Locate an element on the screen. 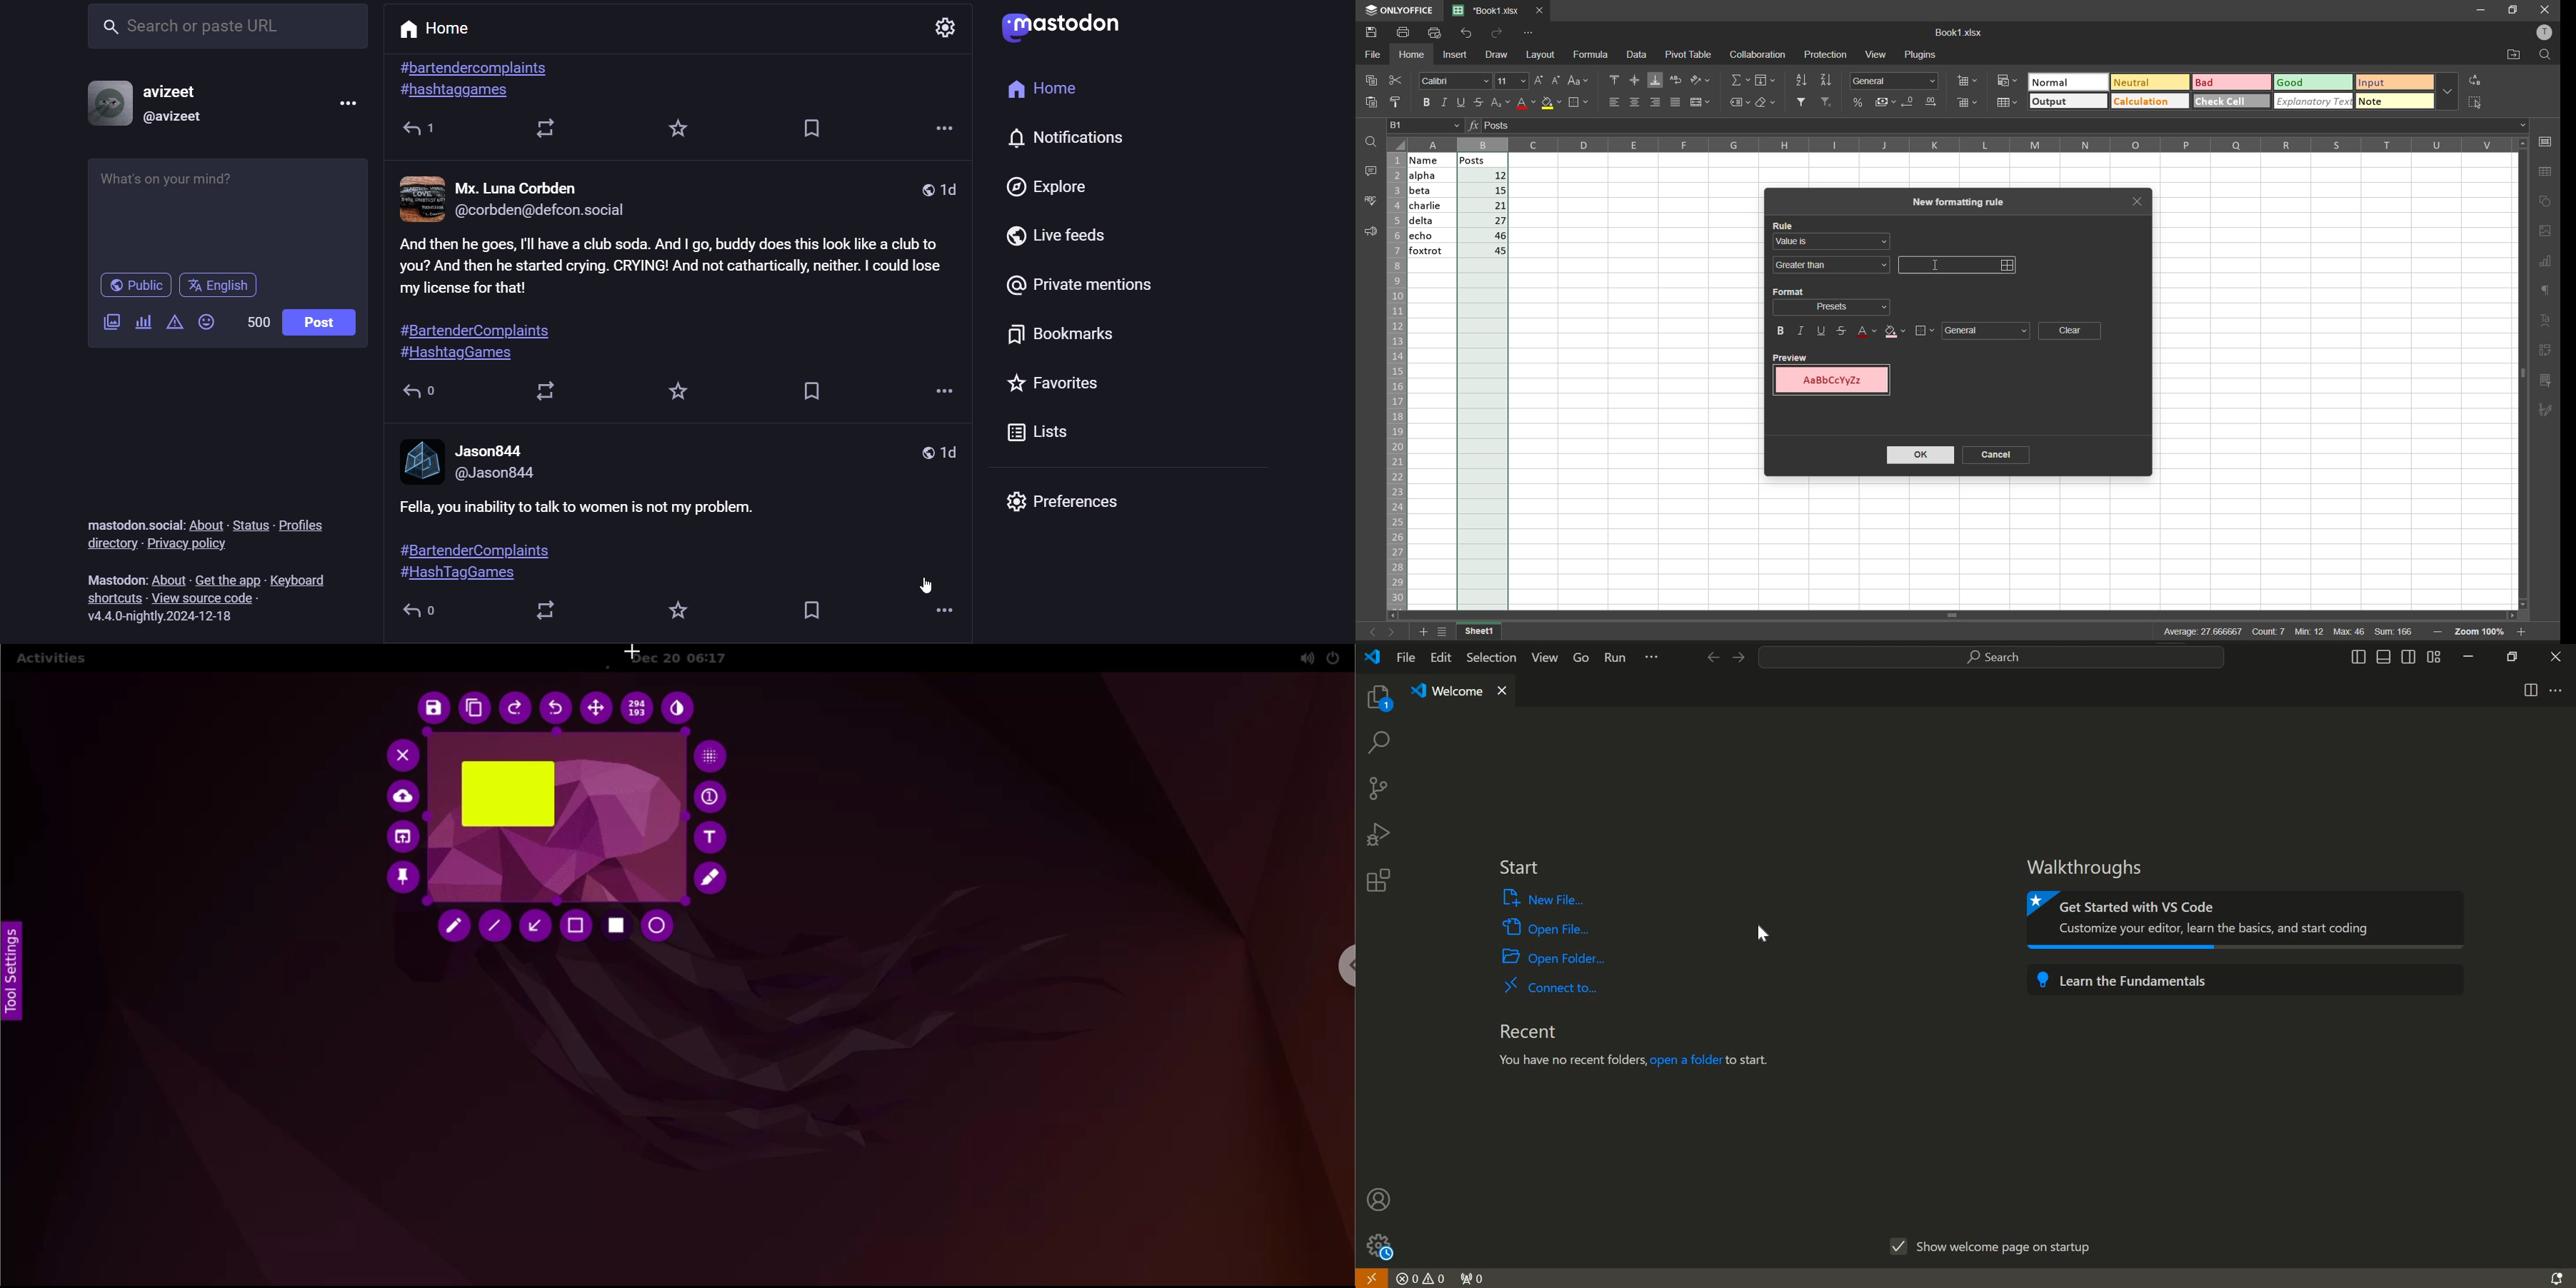 This screenshot has height=1288, width=2576. support and feedback is located at coordinates (1372, 232).